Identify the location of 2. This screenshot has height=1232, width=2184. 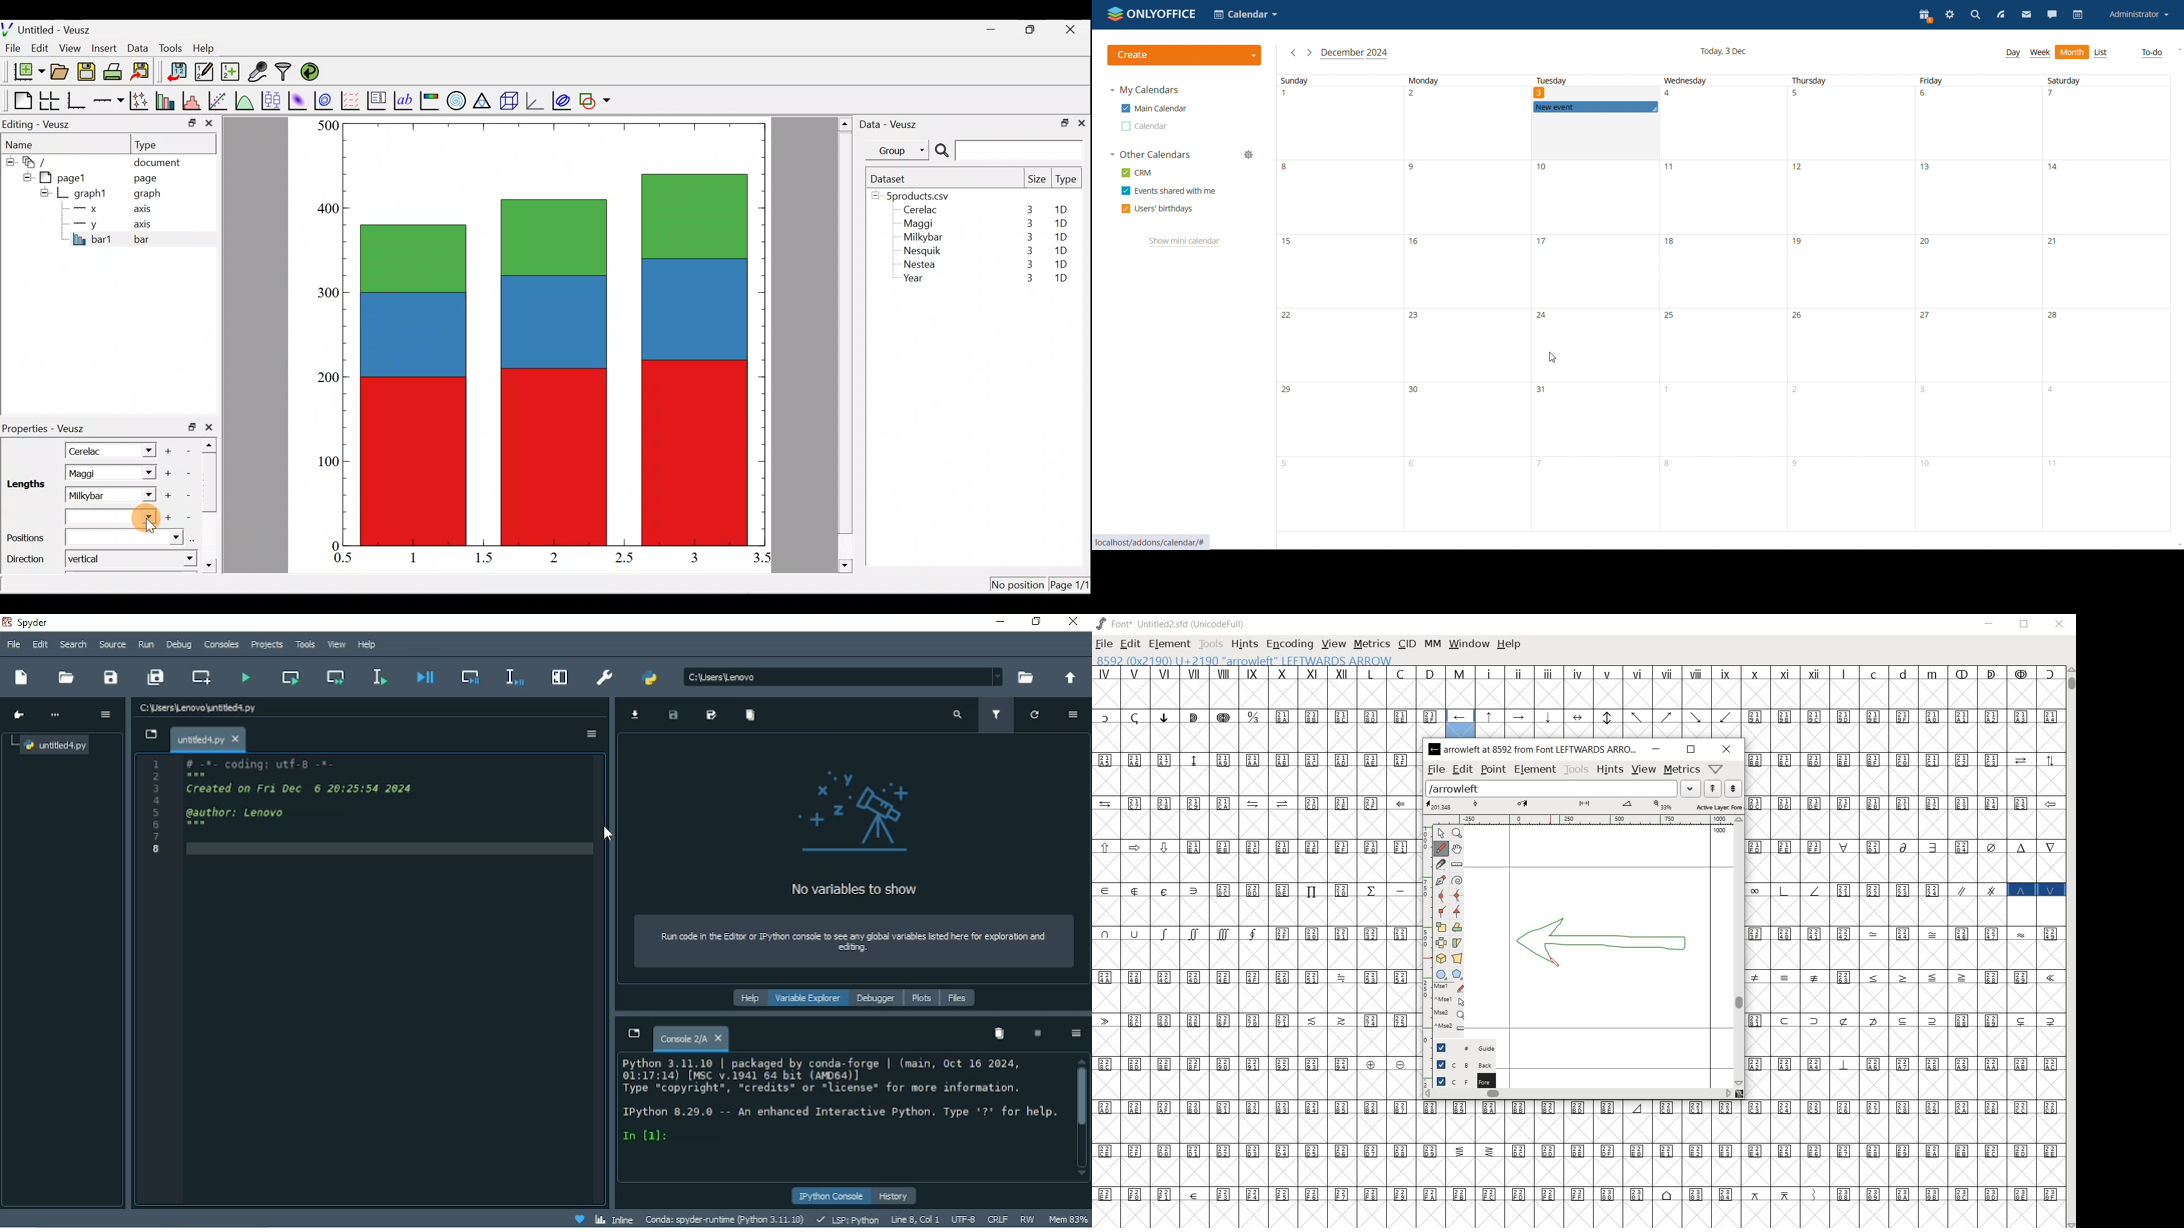
(552, 557).